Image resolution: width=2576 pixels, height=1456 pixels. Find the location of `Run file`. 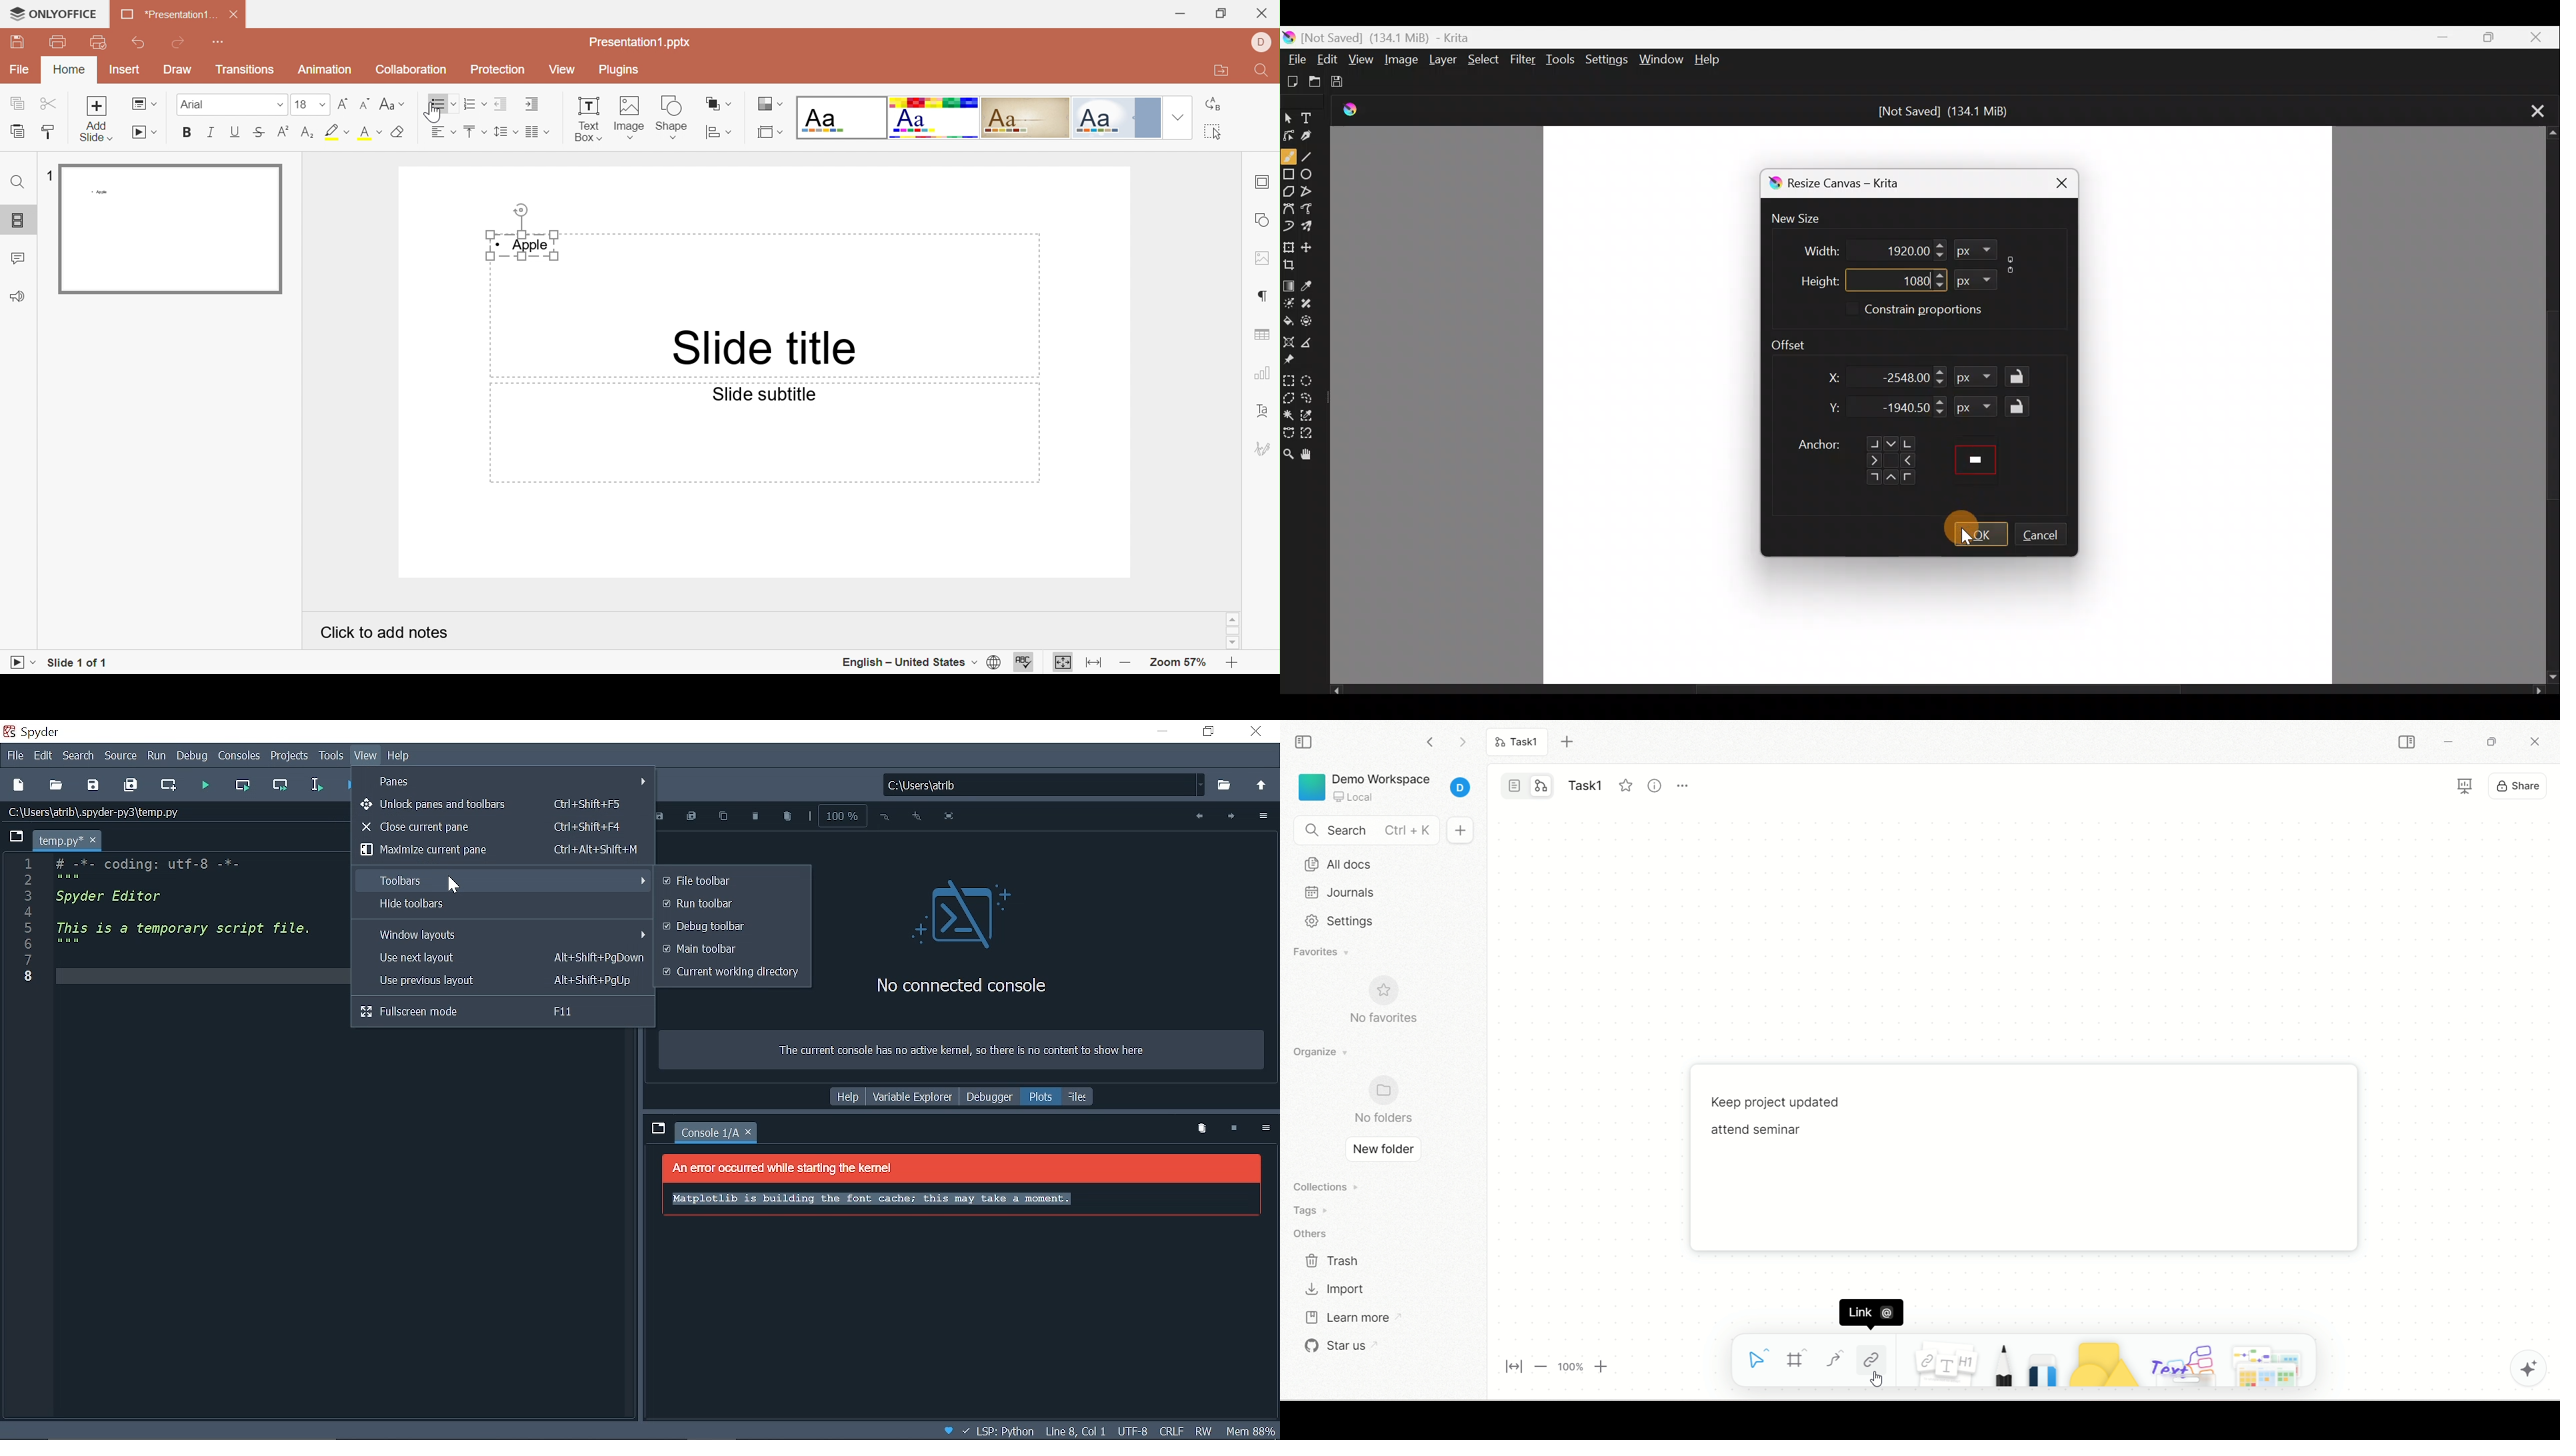

Run file is located at coordinates (208, 784).